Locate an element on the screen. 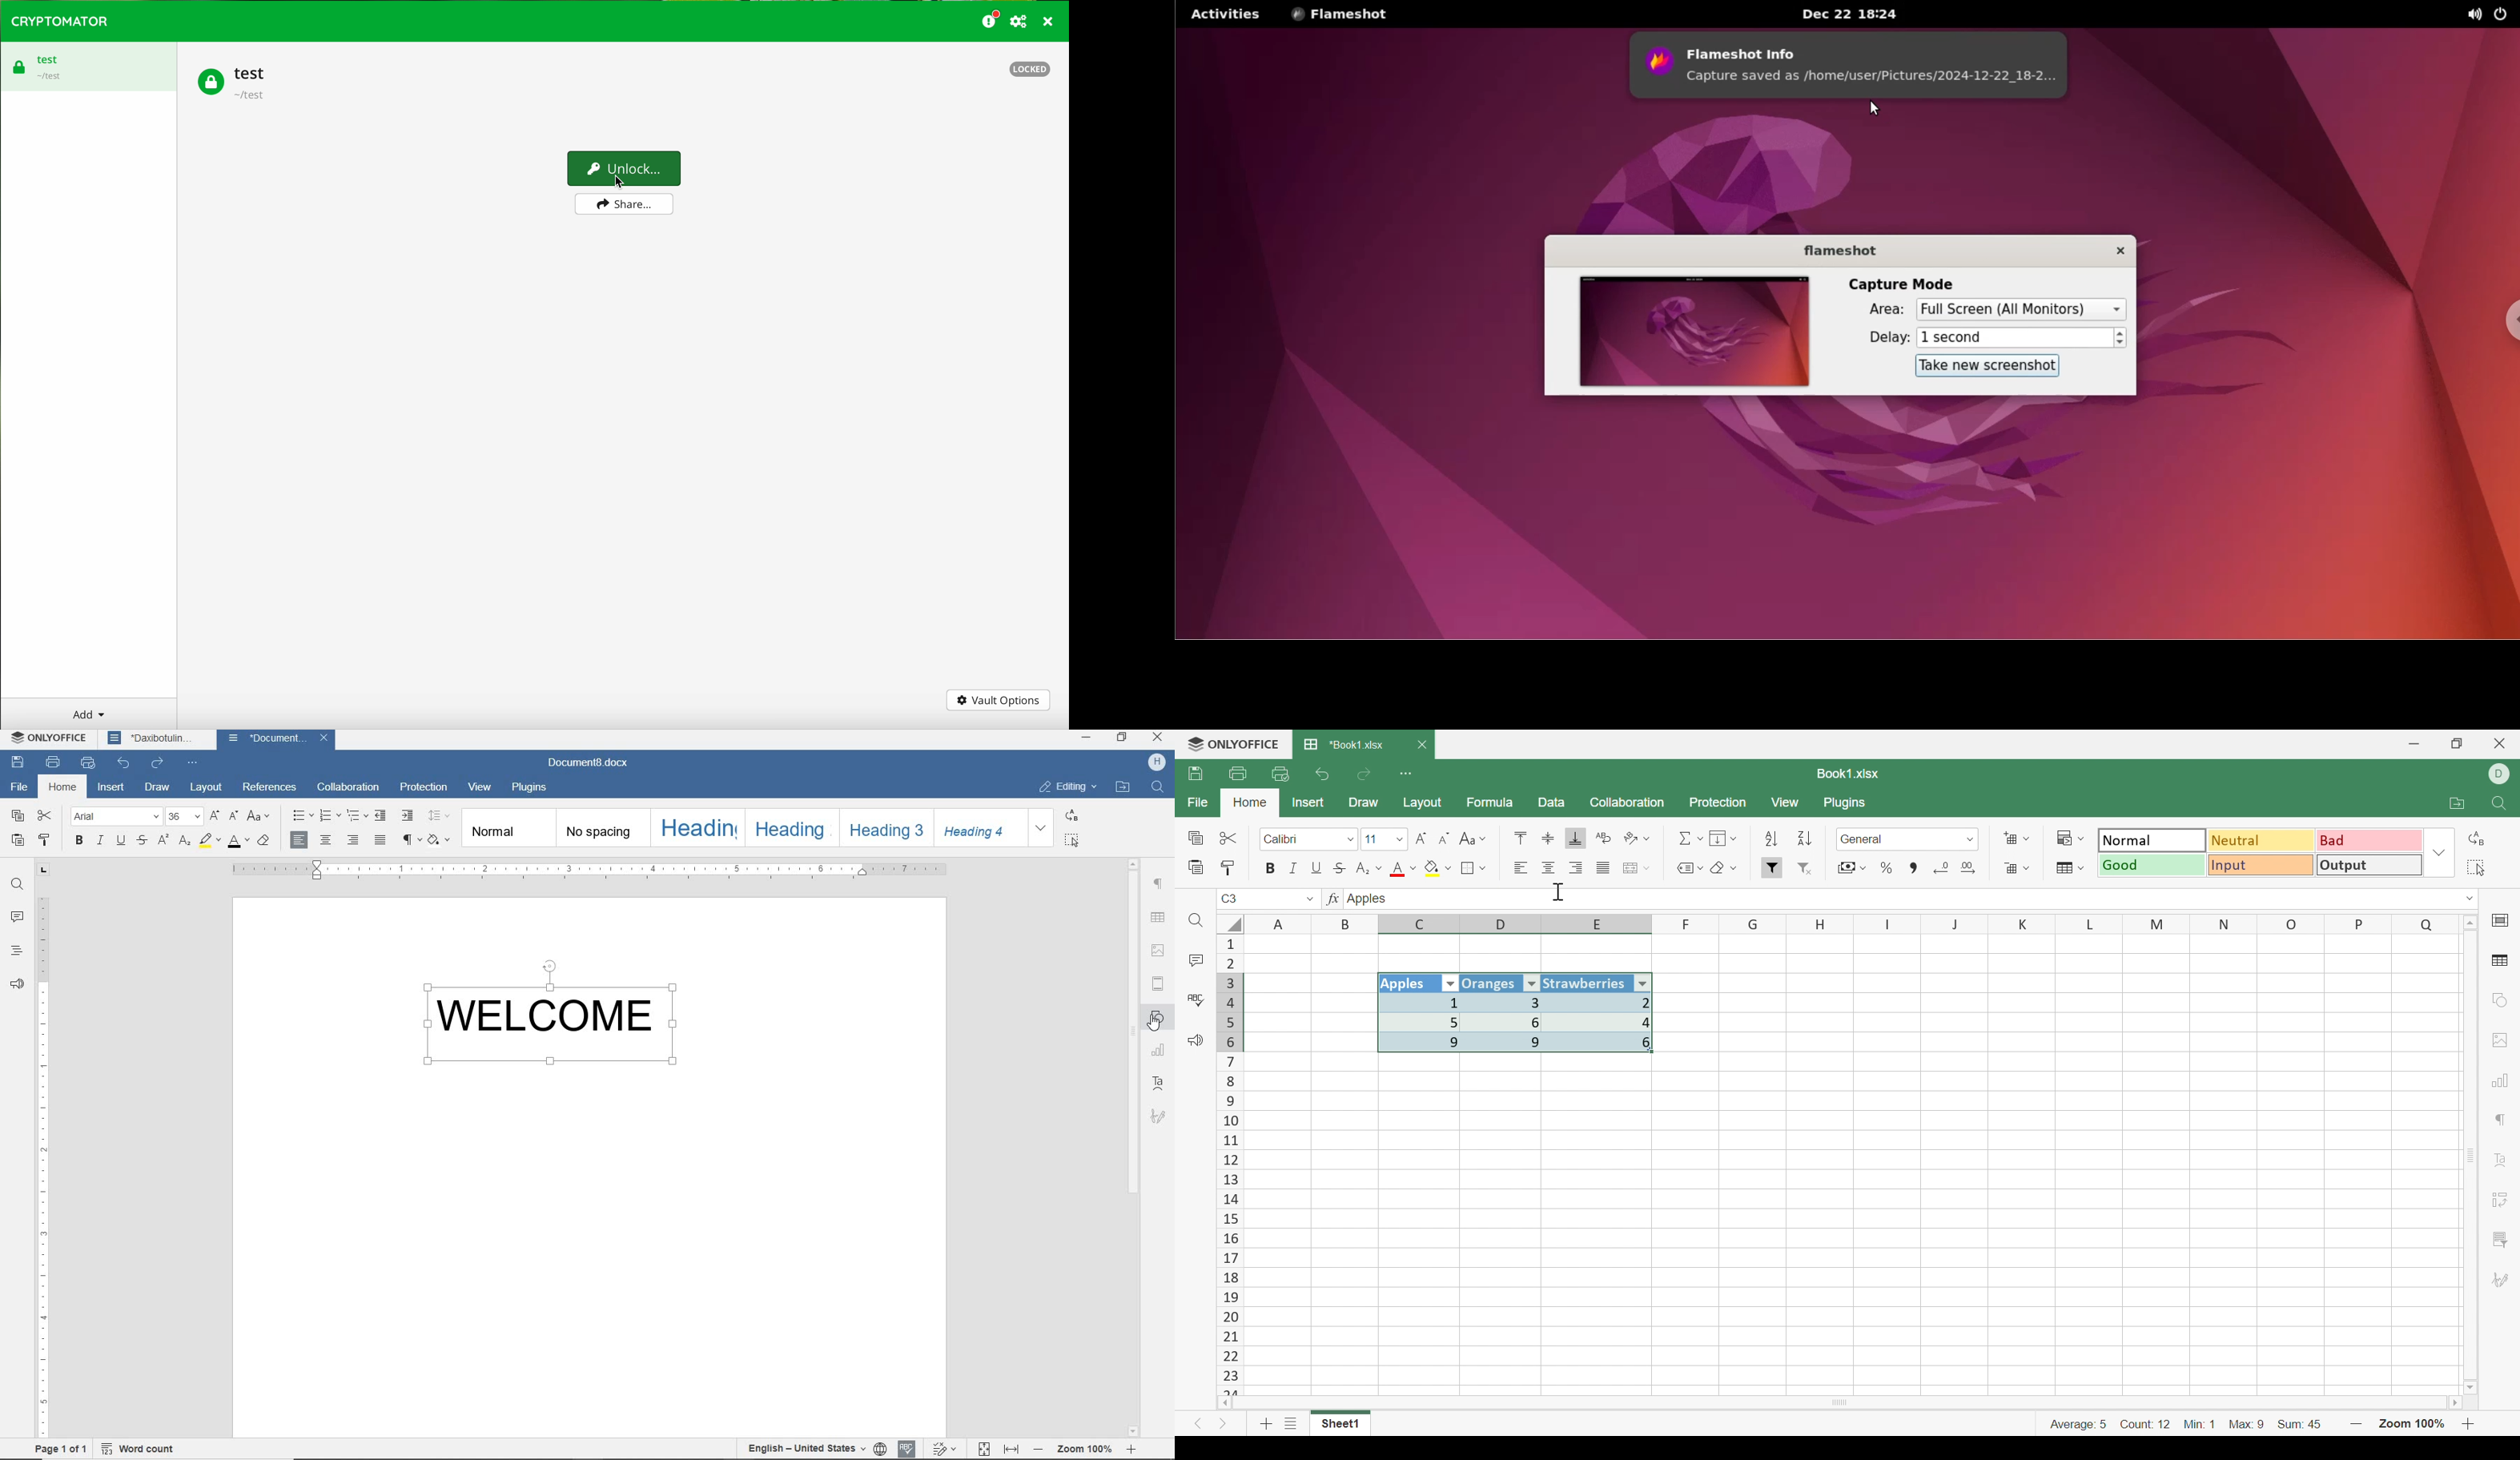 The height and width of the screenshot is (1484, 2520). COPY STYLE is located at coordinates (46, 839).